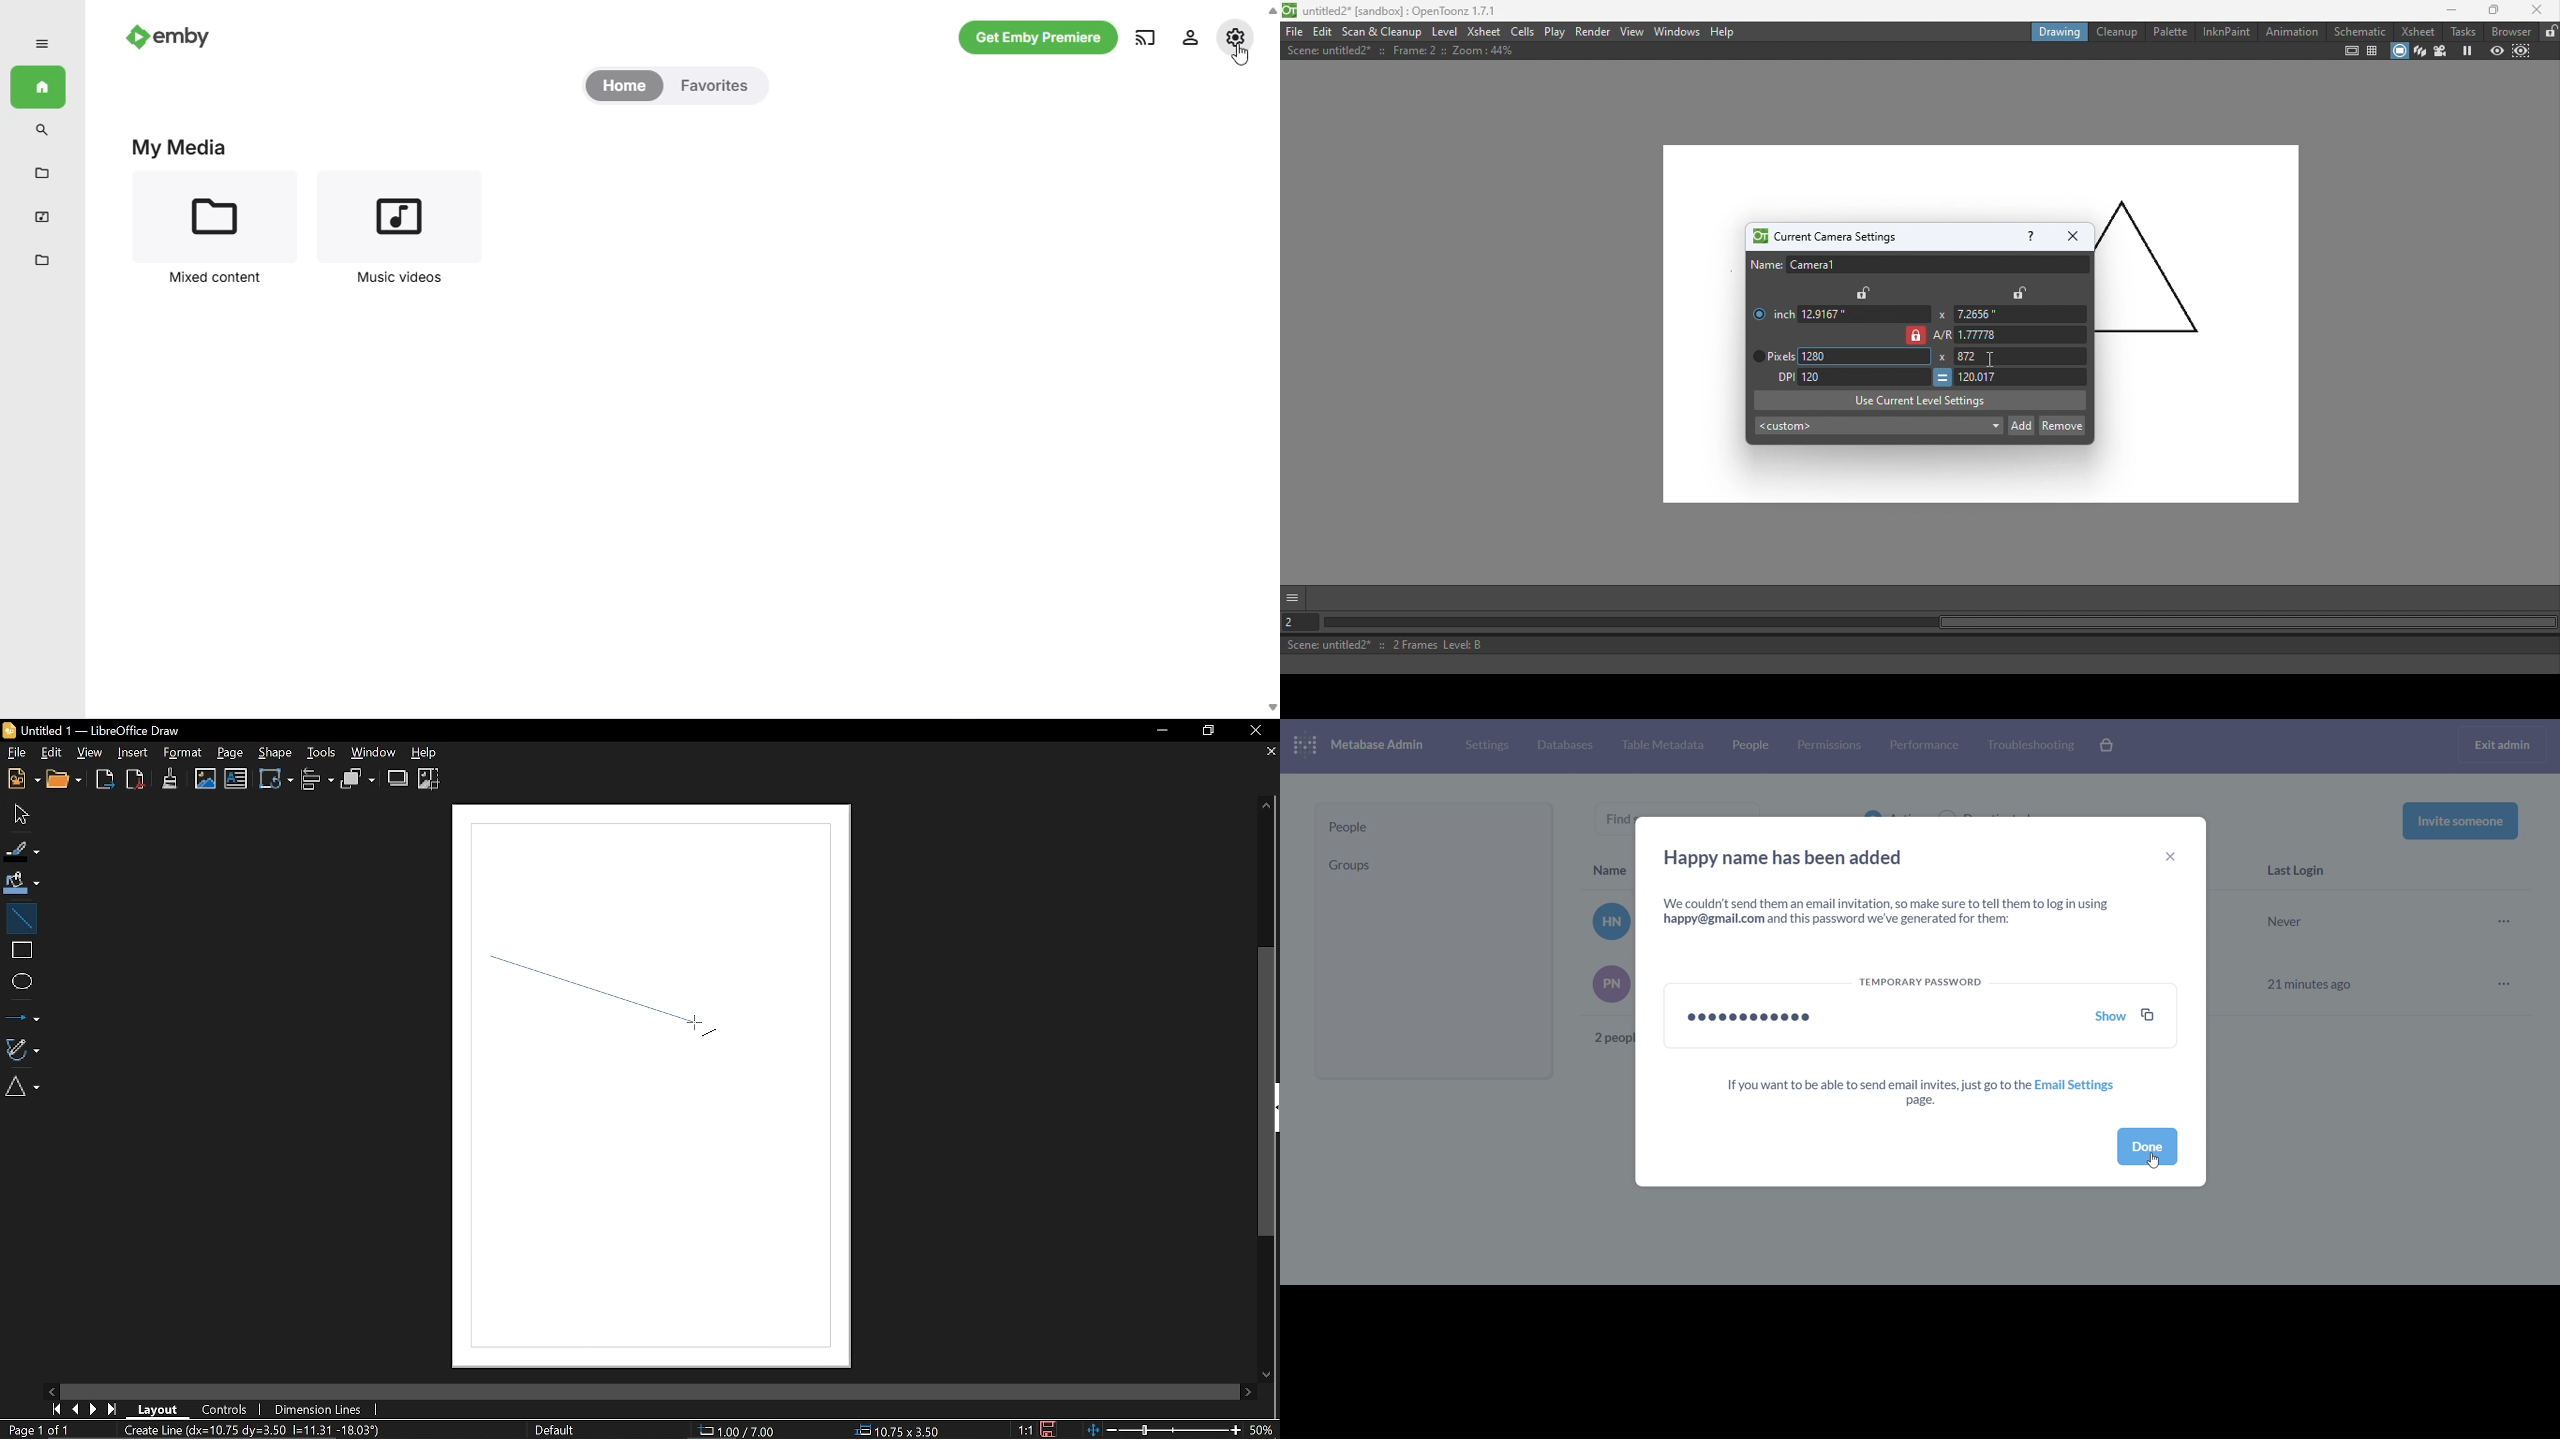 This screenshot has height=1456, width=2576. What do you see at coordinates (38, 1430) in the screenshot?
I see `Current page` at bounding box center [38, 1430].